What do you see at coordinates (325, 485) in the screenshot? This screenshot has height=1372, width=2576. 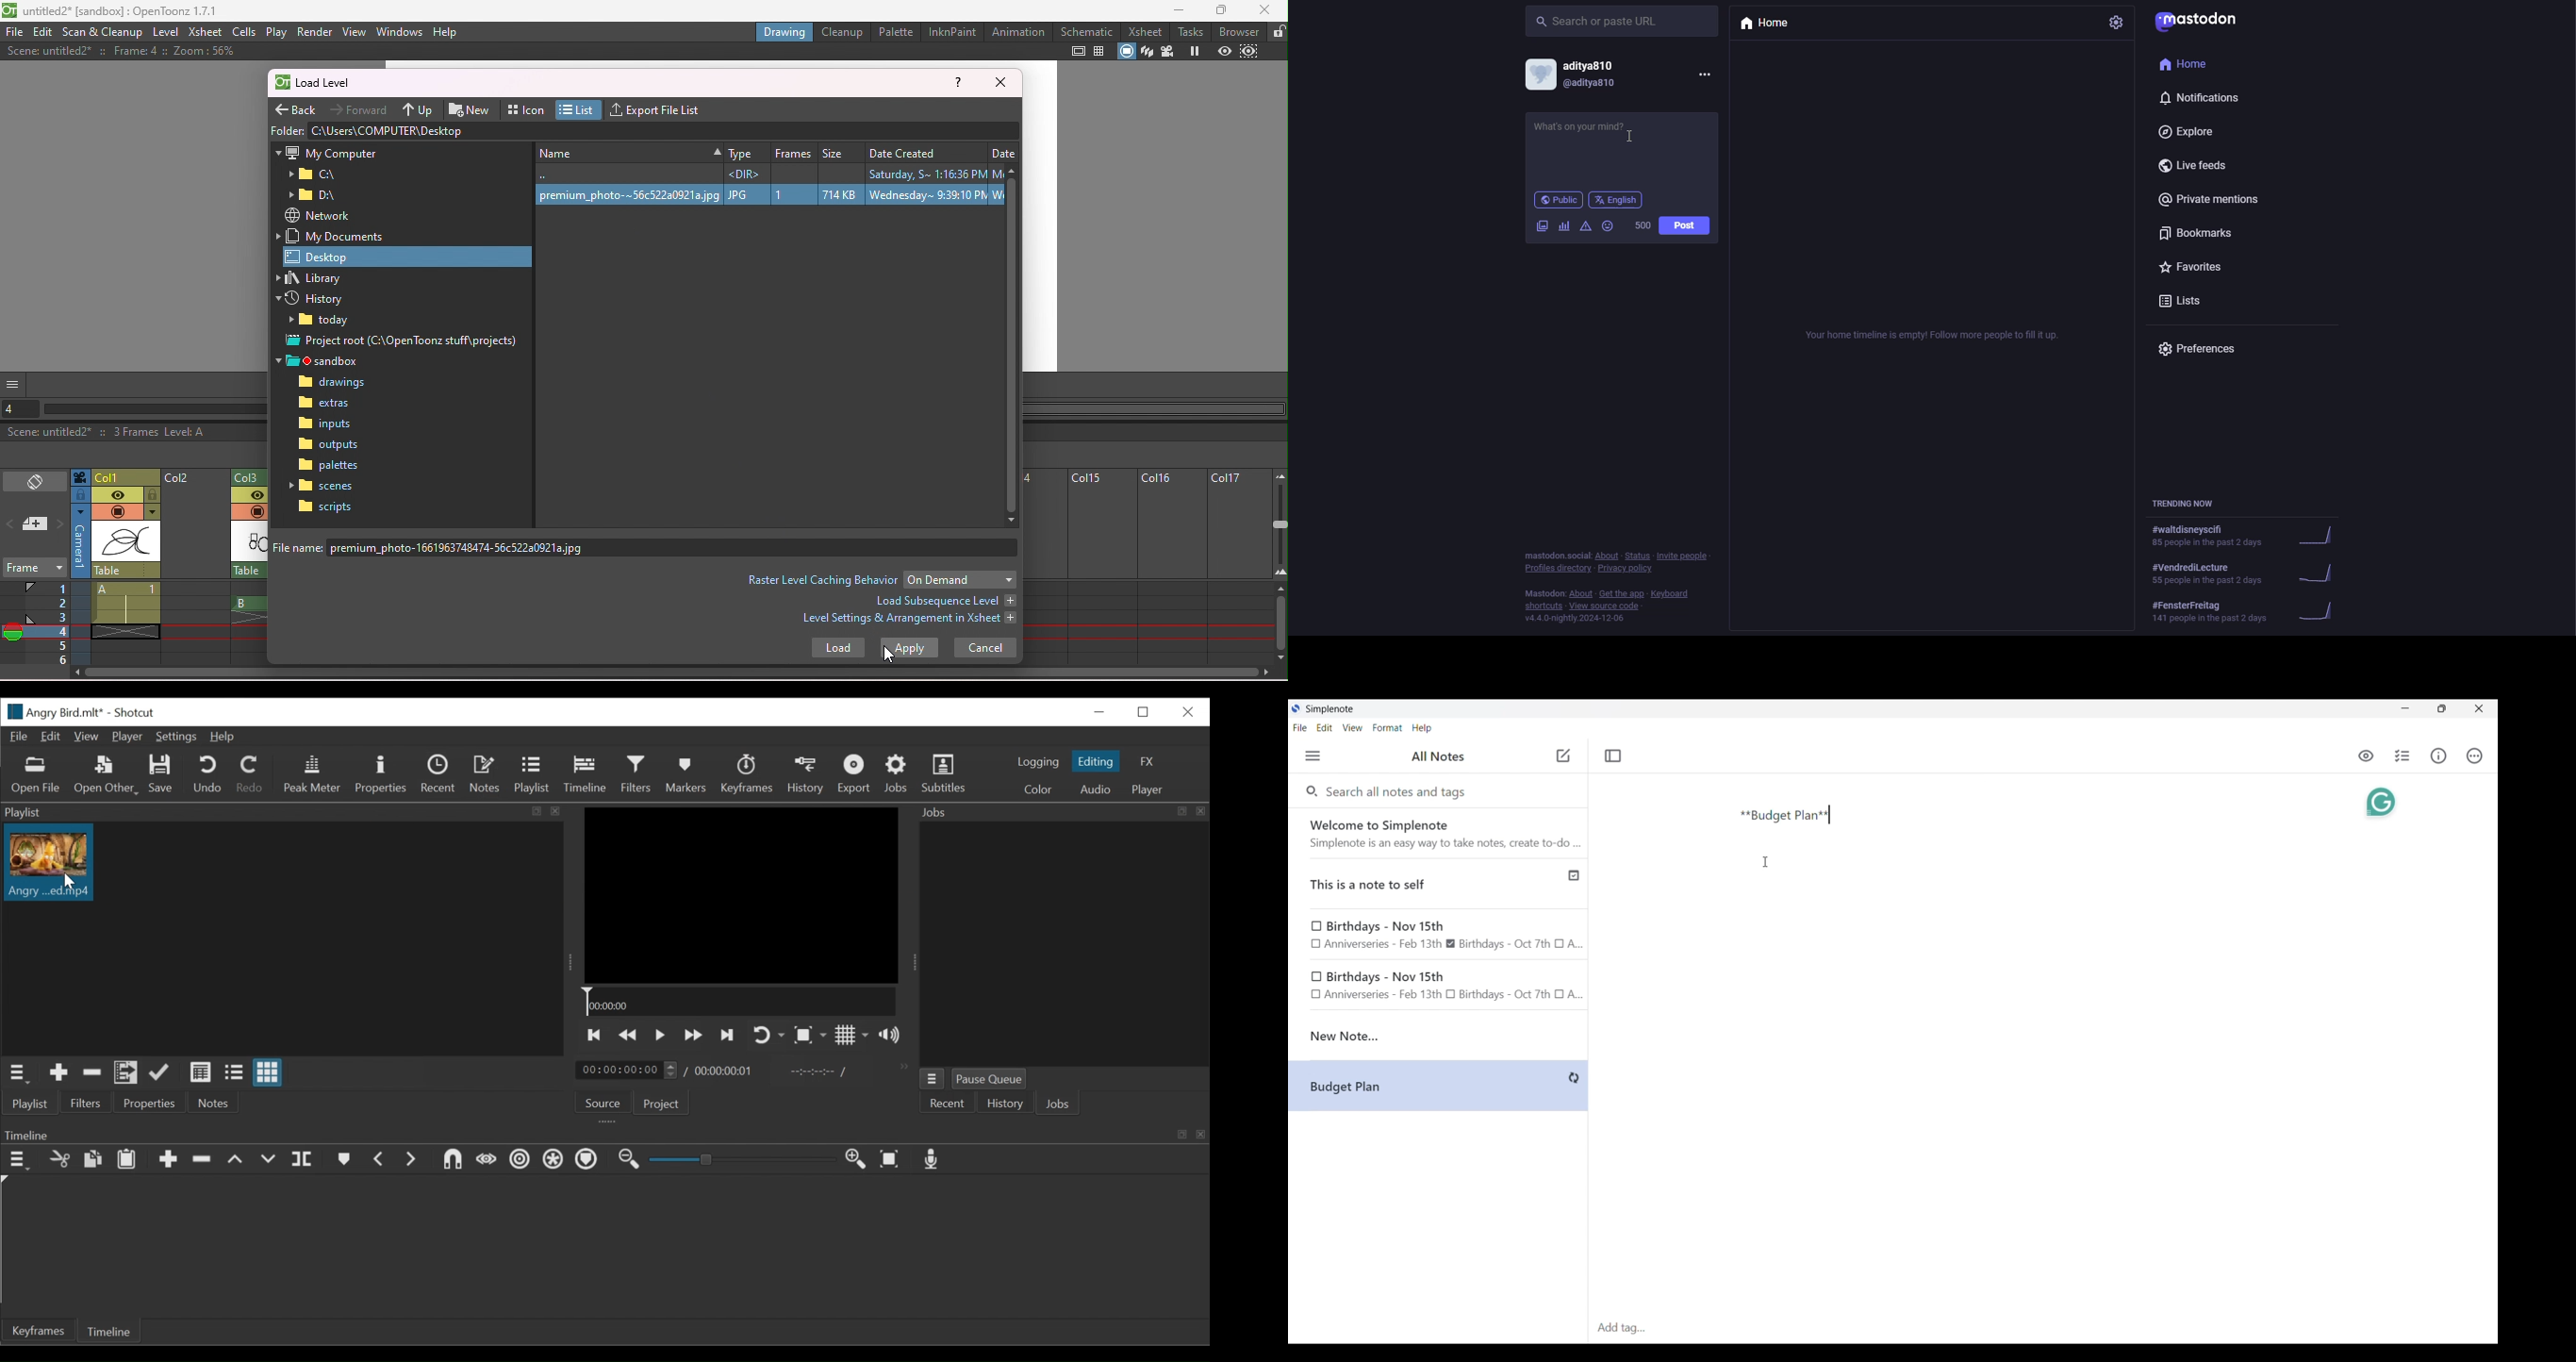 I see `Scenes` at bounding box center [325, 485].